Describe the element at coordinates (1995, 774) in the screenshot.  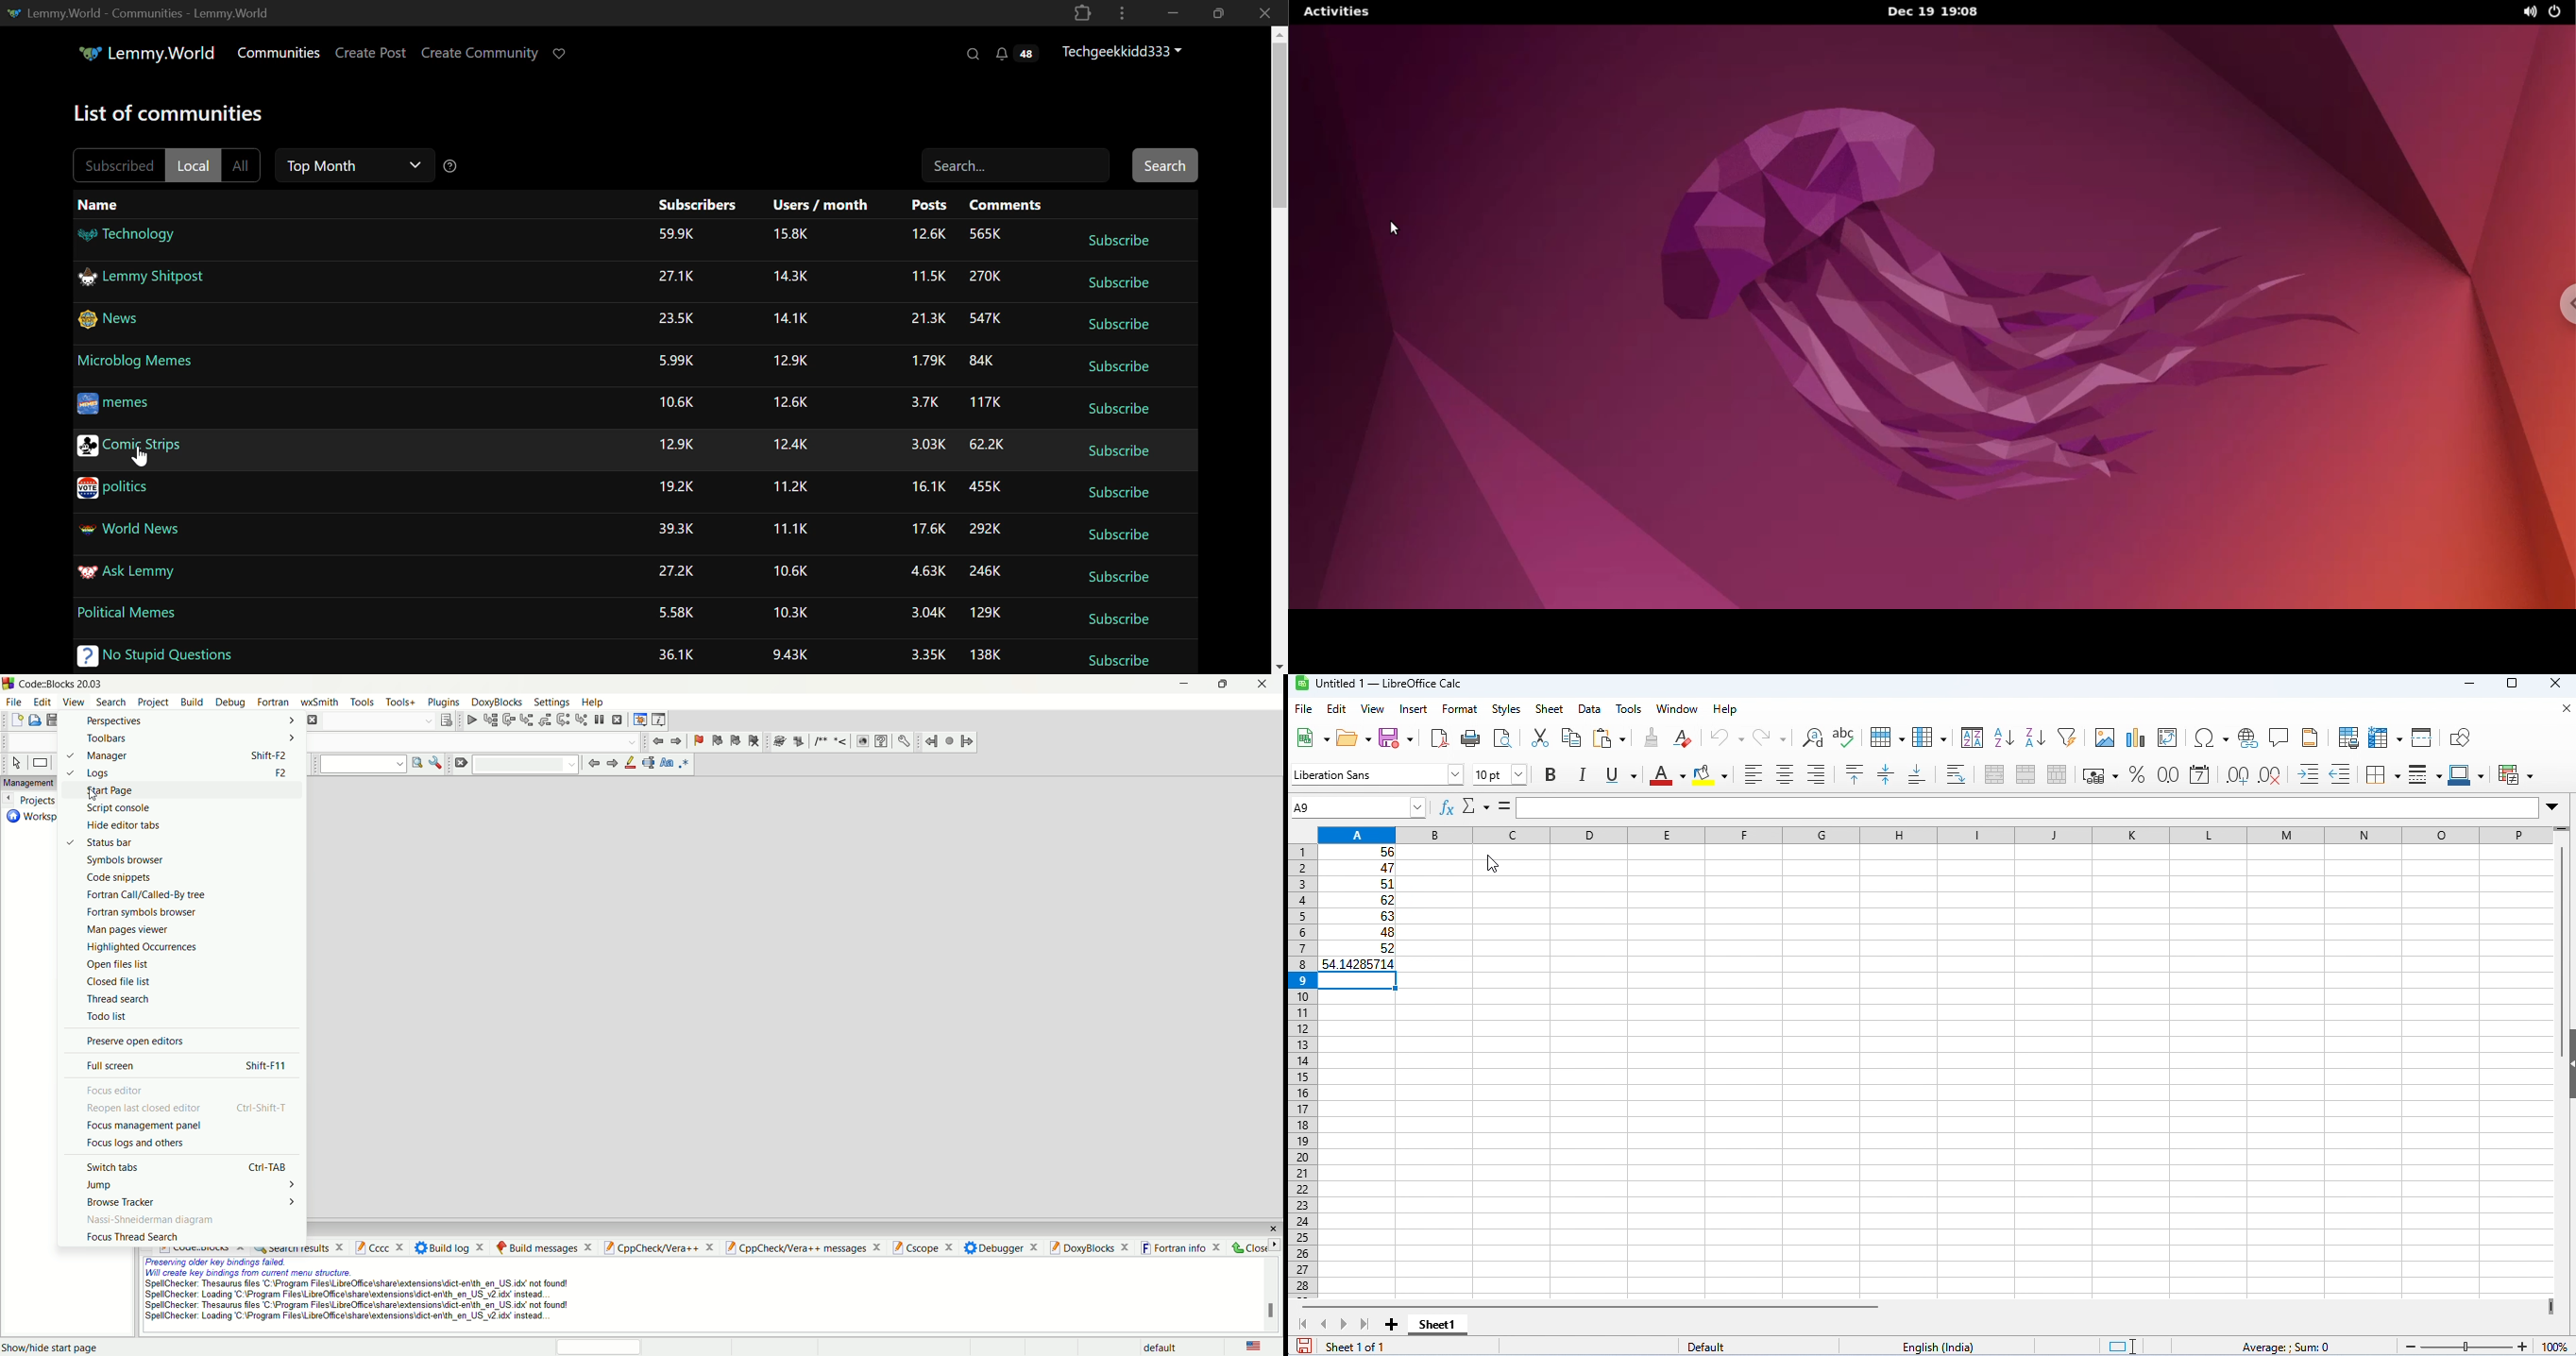
I see `merge and center` at that location.